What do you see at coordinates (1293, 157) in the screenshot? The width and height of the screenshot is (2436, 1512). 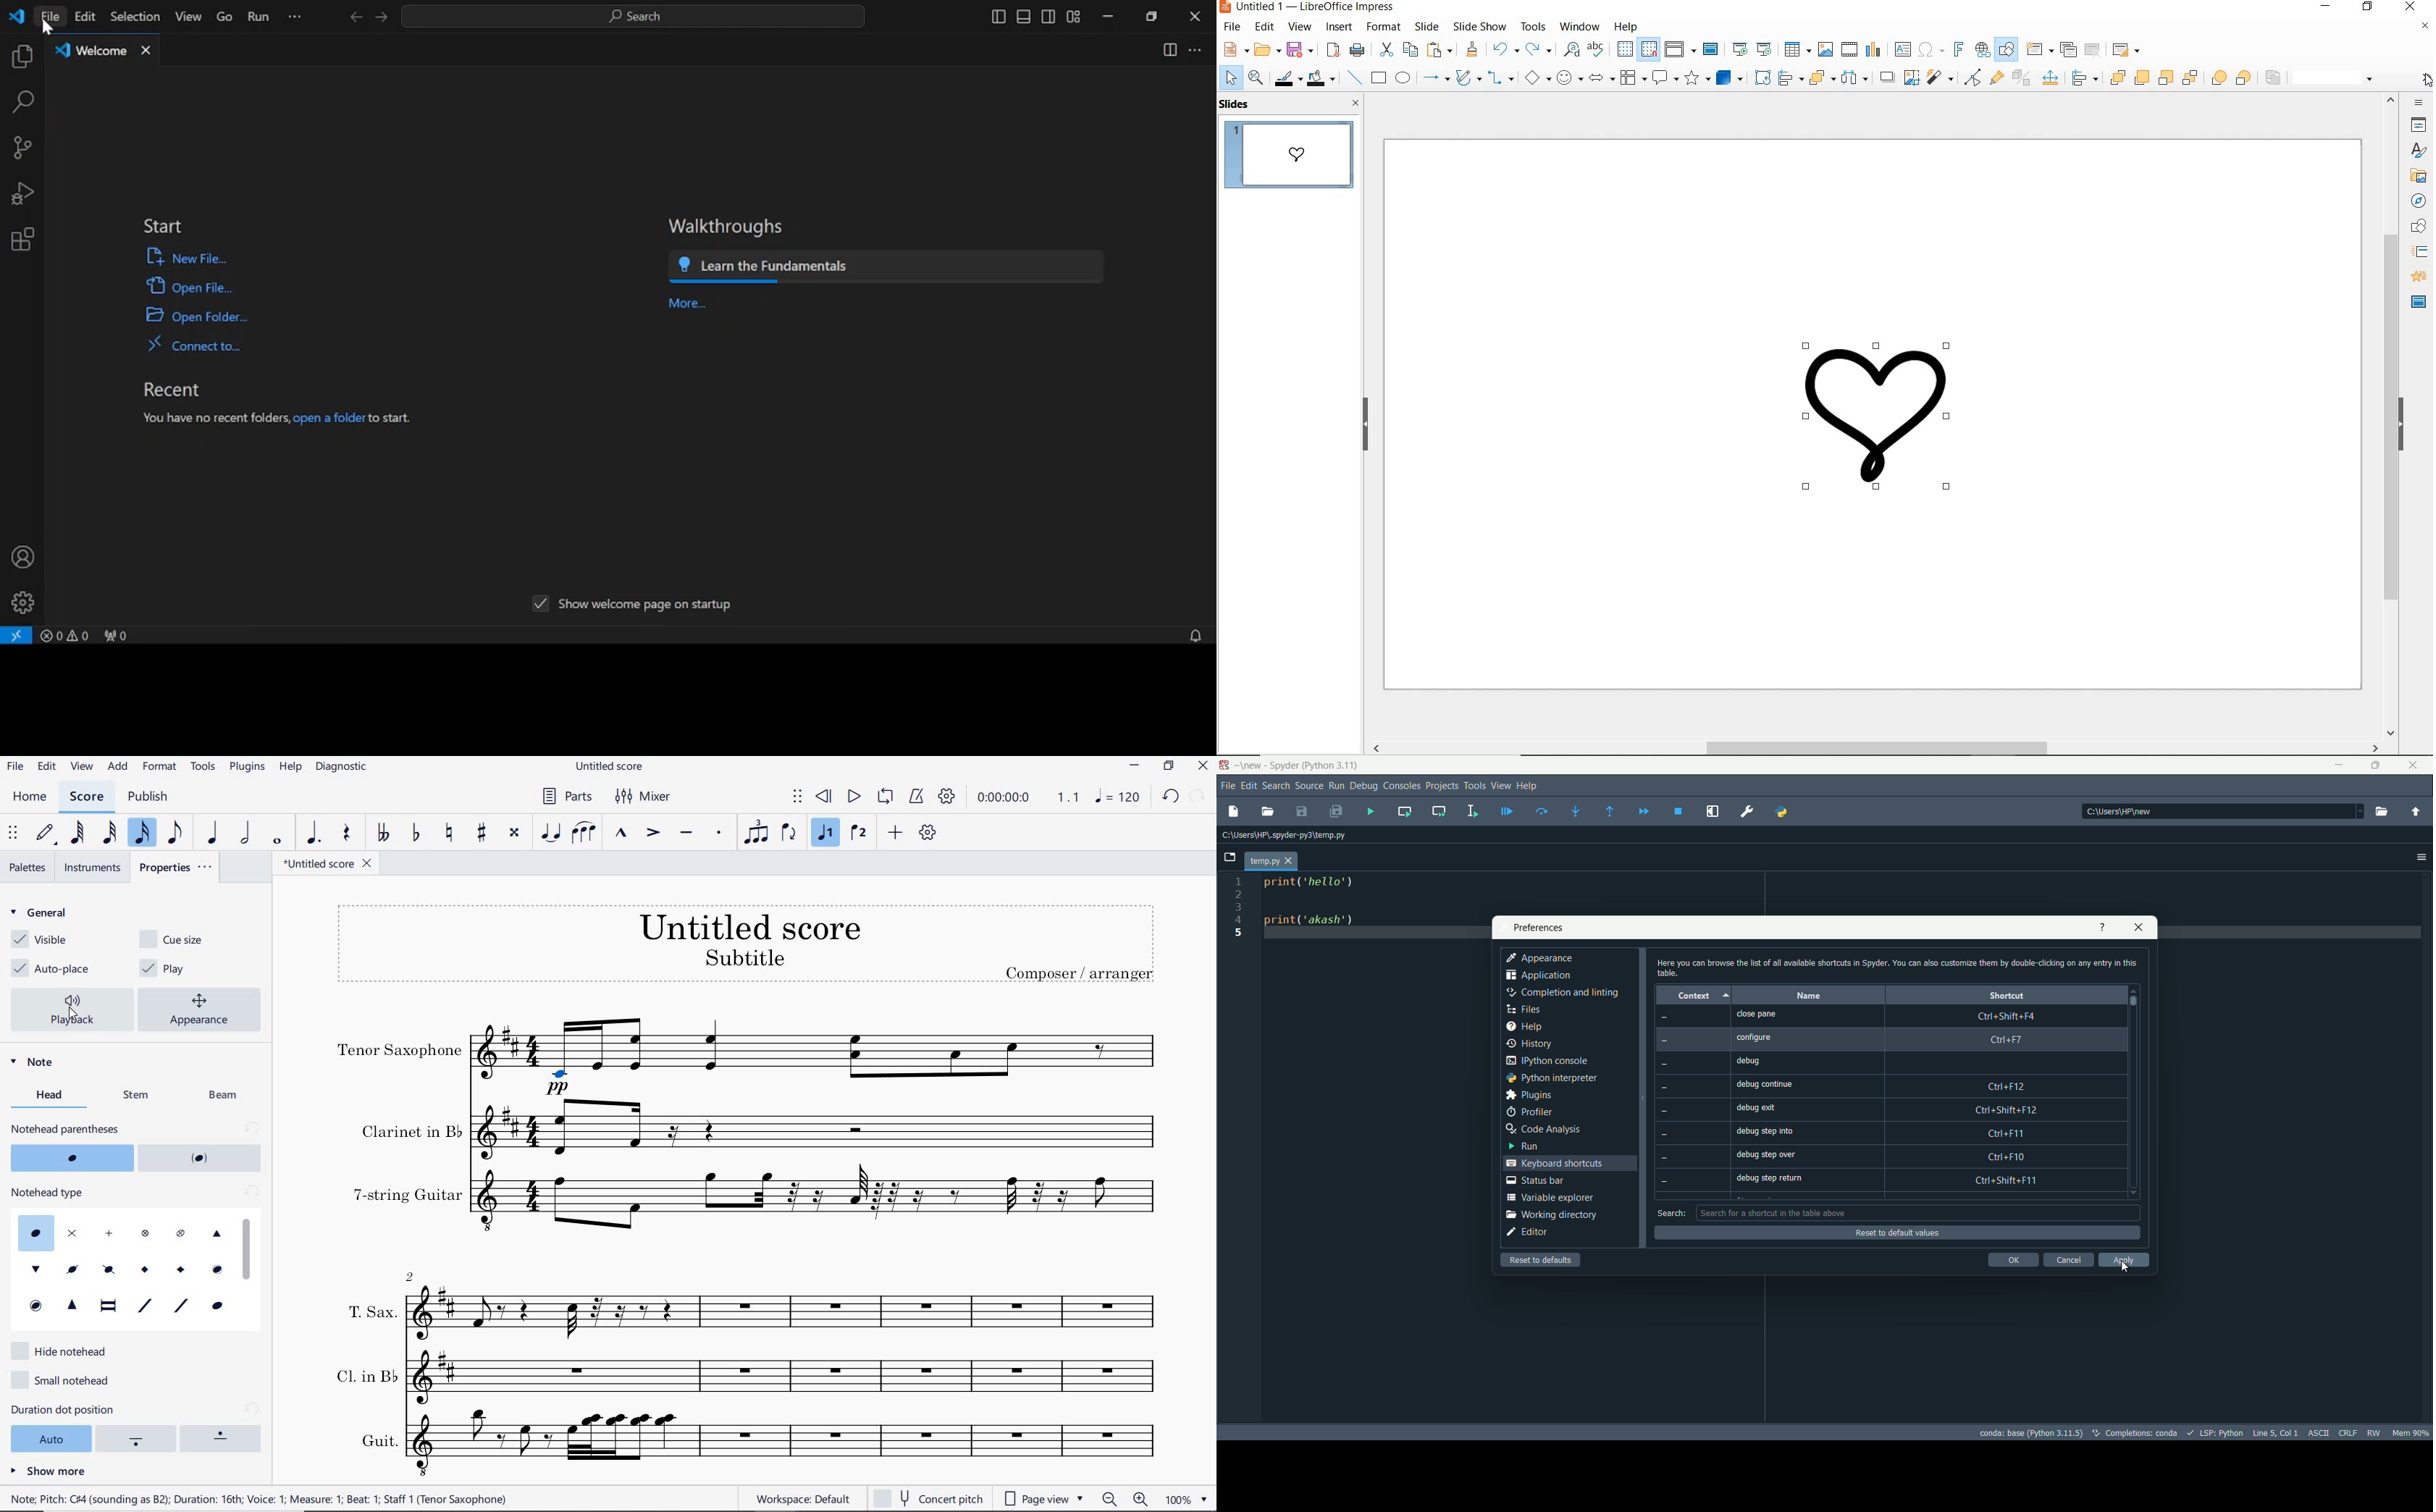 I see `SLIDE 1` at bounding box center [1293, 157].